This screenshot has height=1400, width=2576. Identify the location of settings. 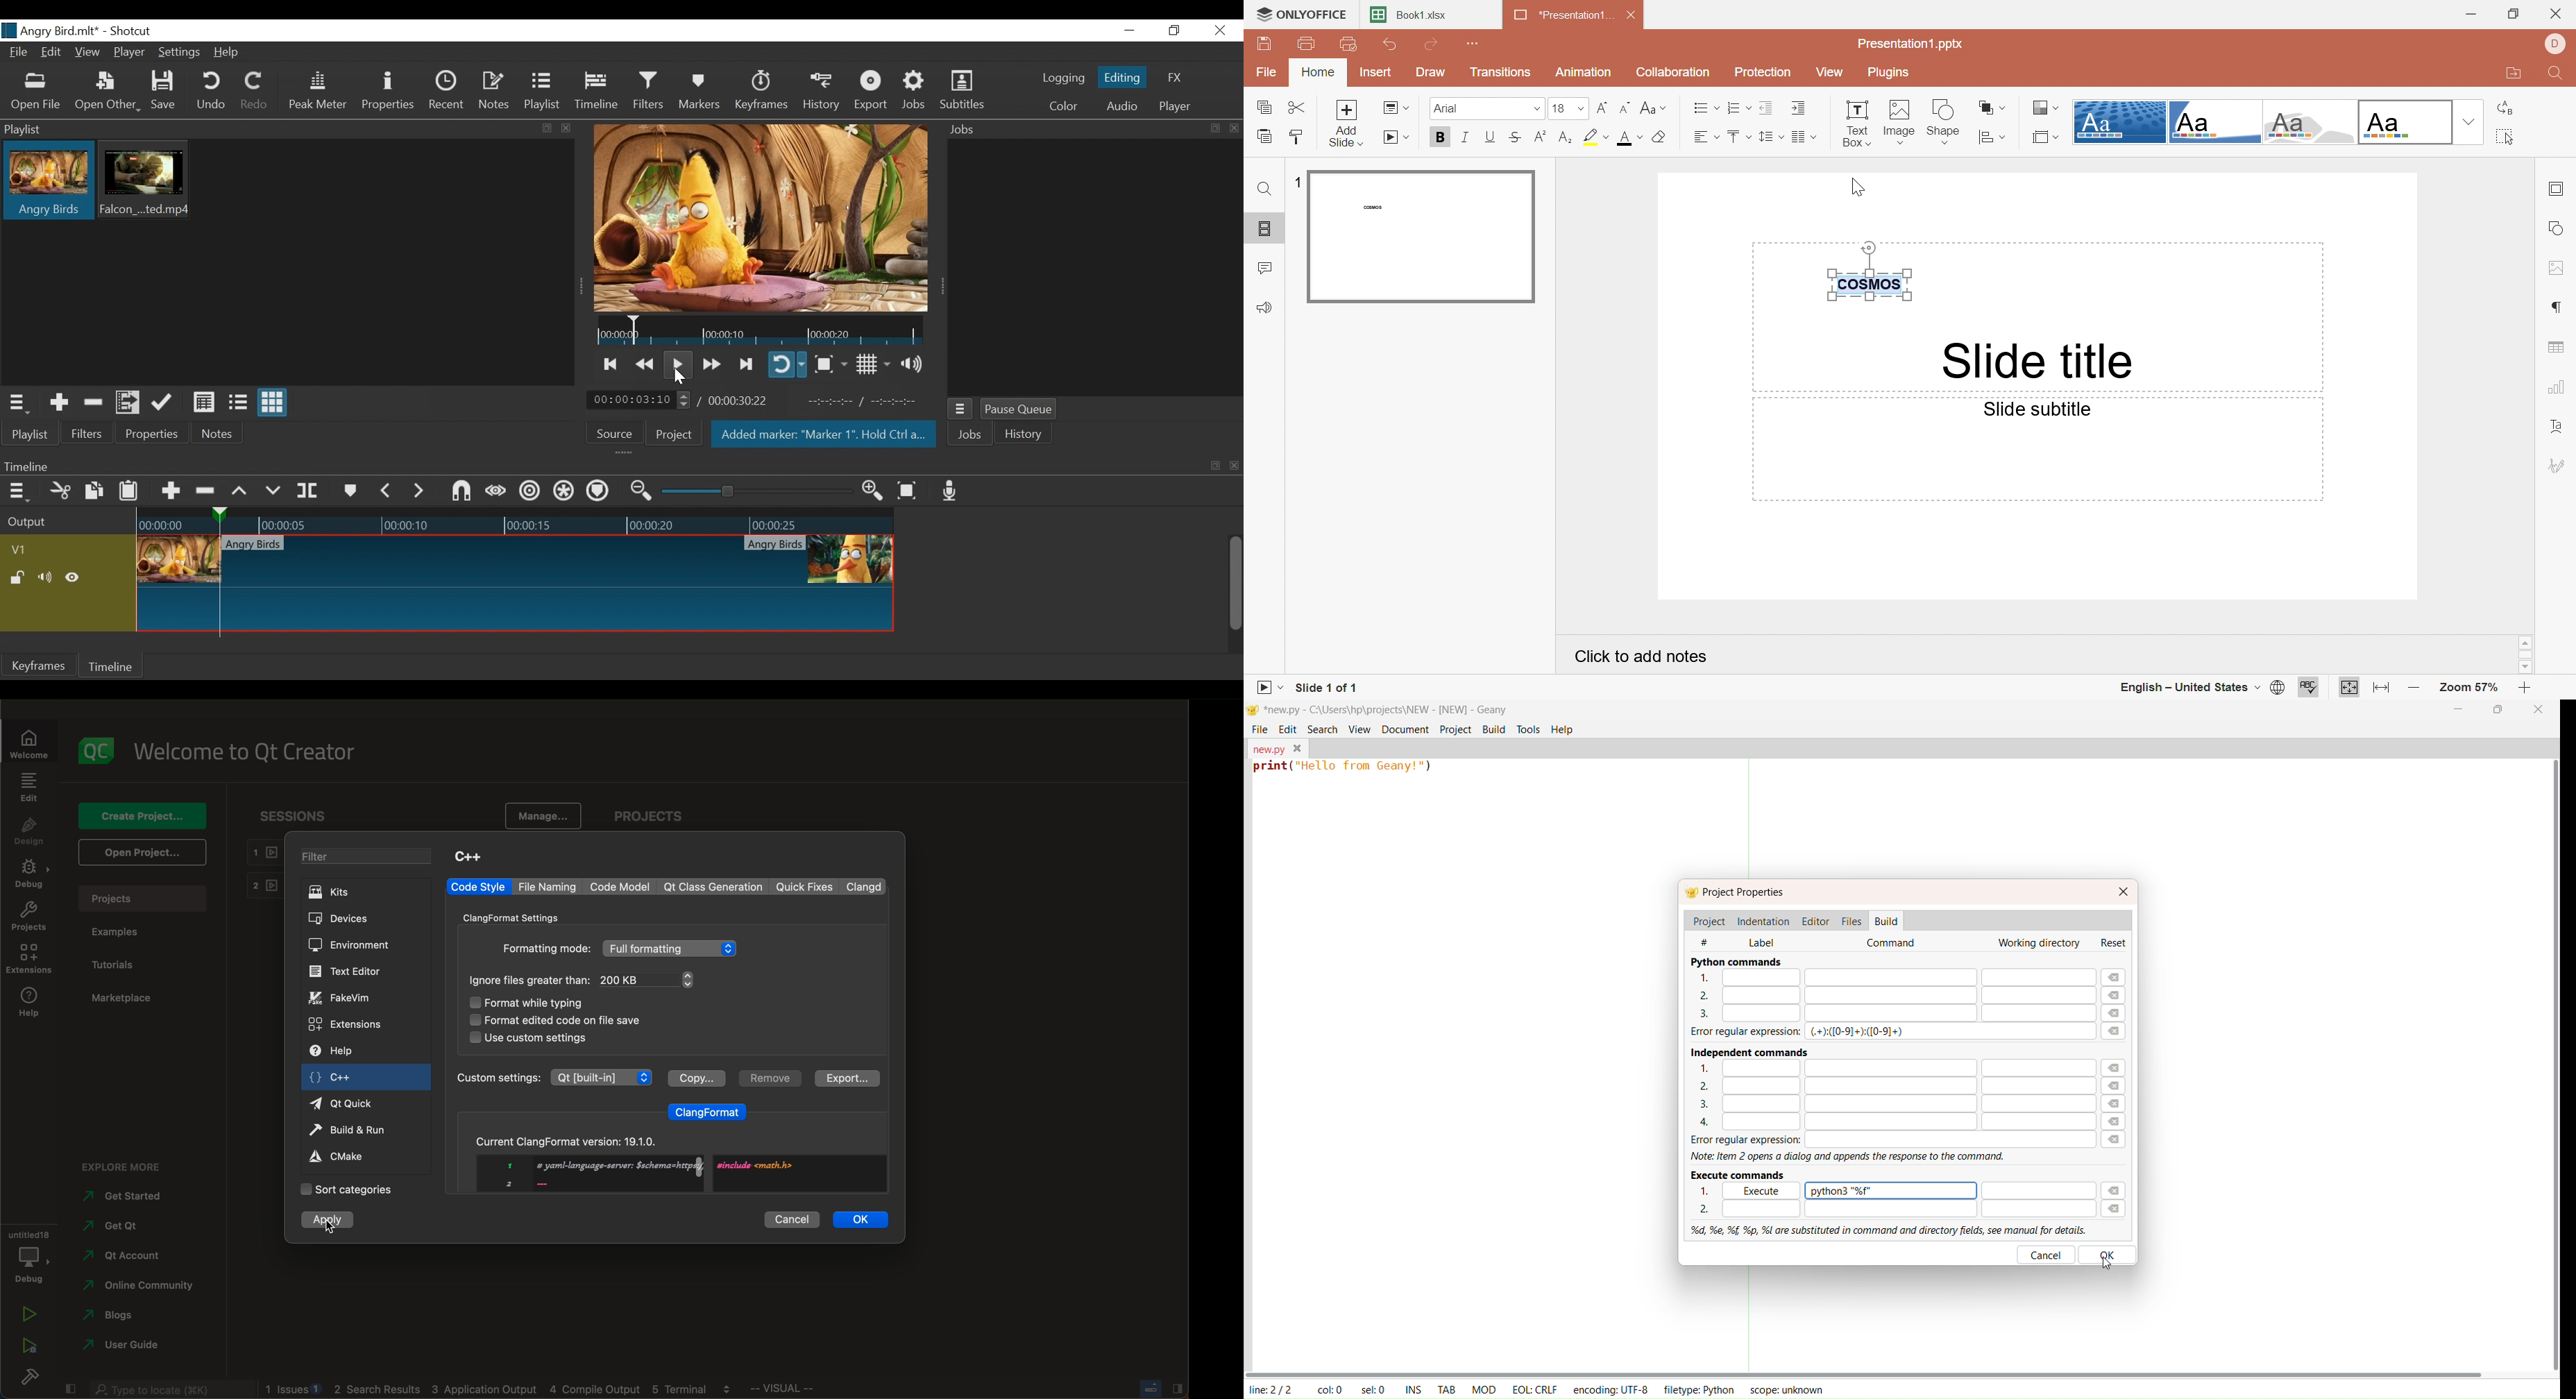
(518, 917).